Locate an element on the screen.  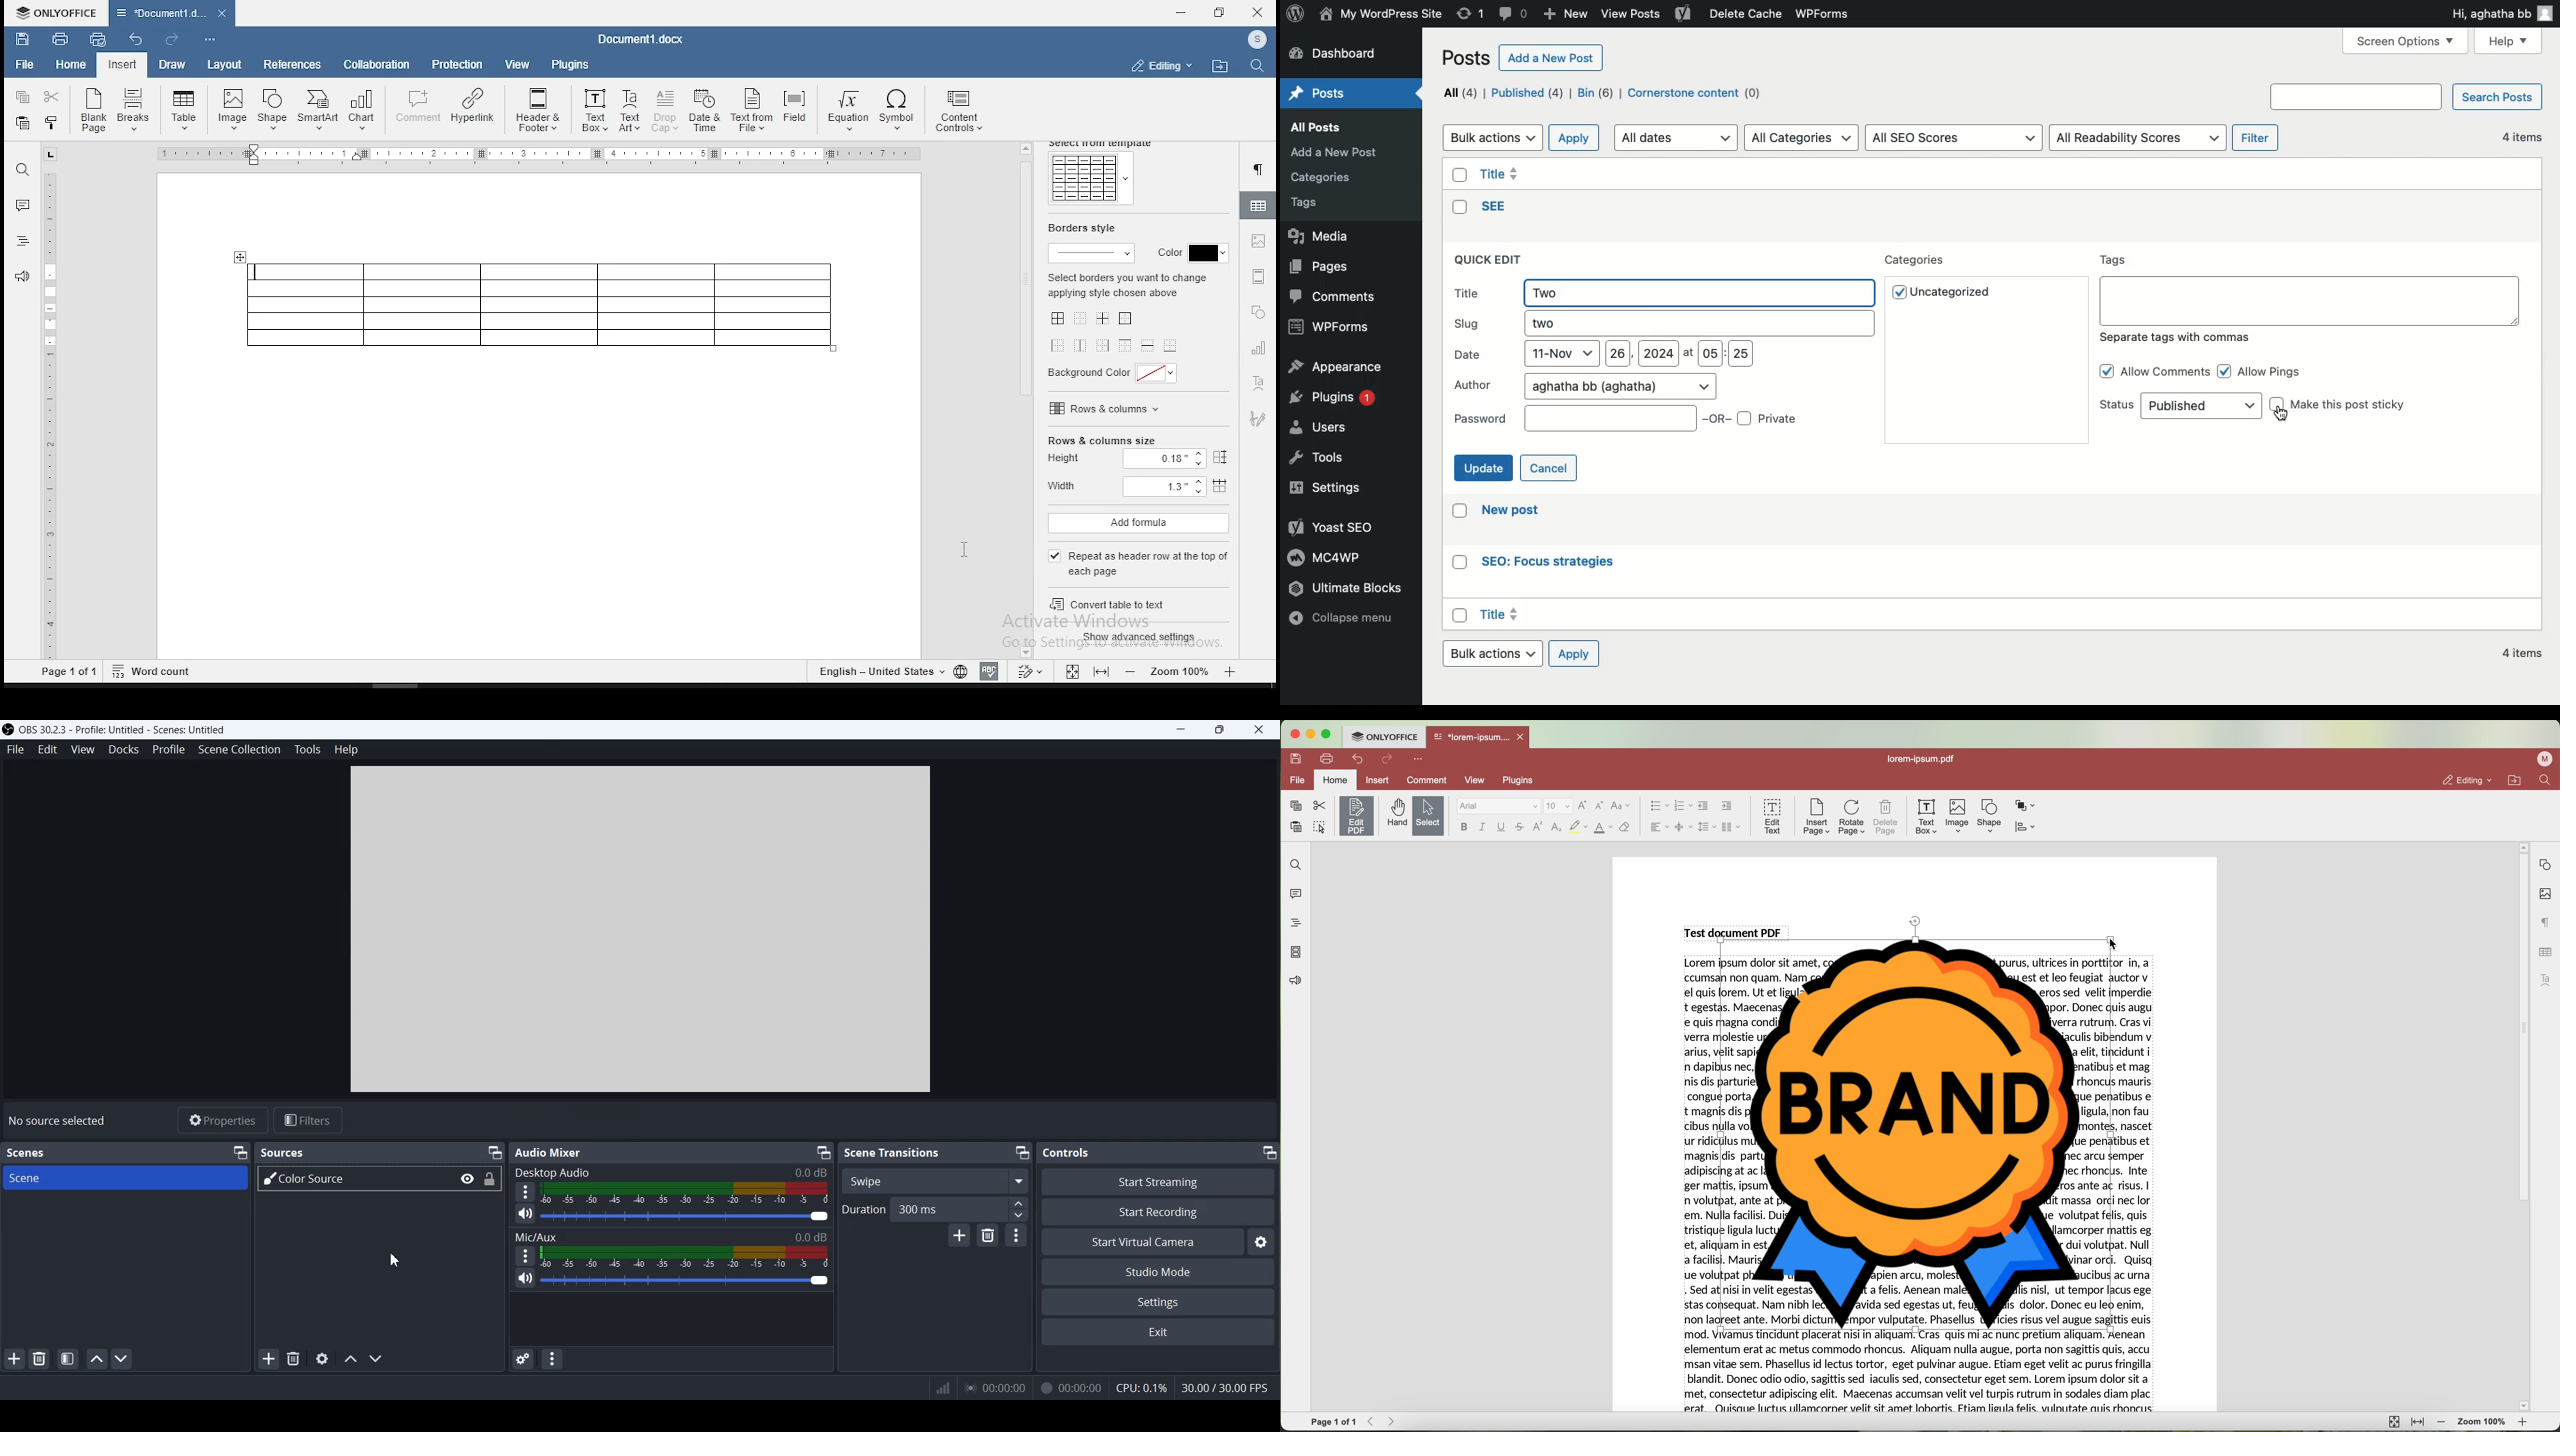
30.00 / 30.00 FPS is located at coordinates (1227, 1389).